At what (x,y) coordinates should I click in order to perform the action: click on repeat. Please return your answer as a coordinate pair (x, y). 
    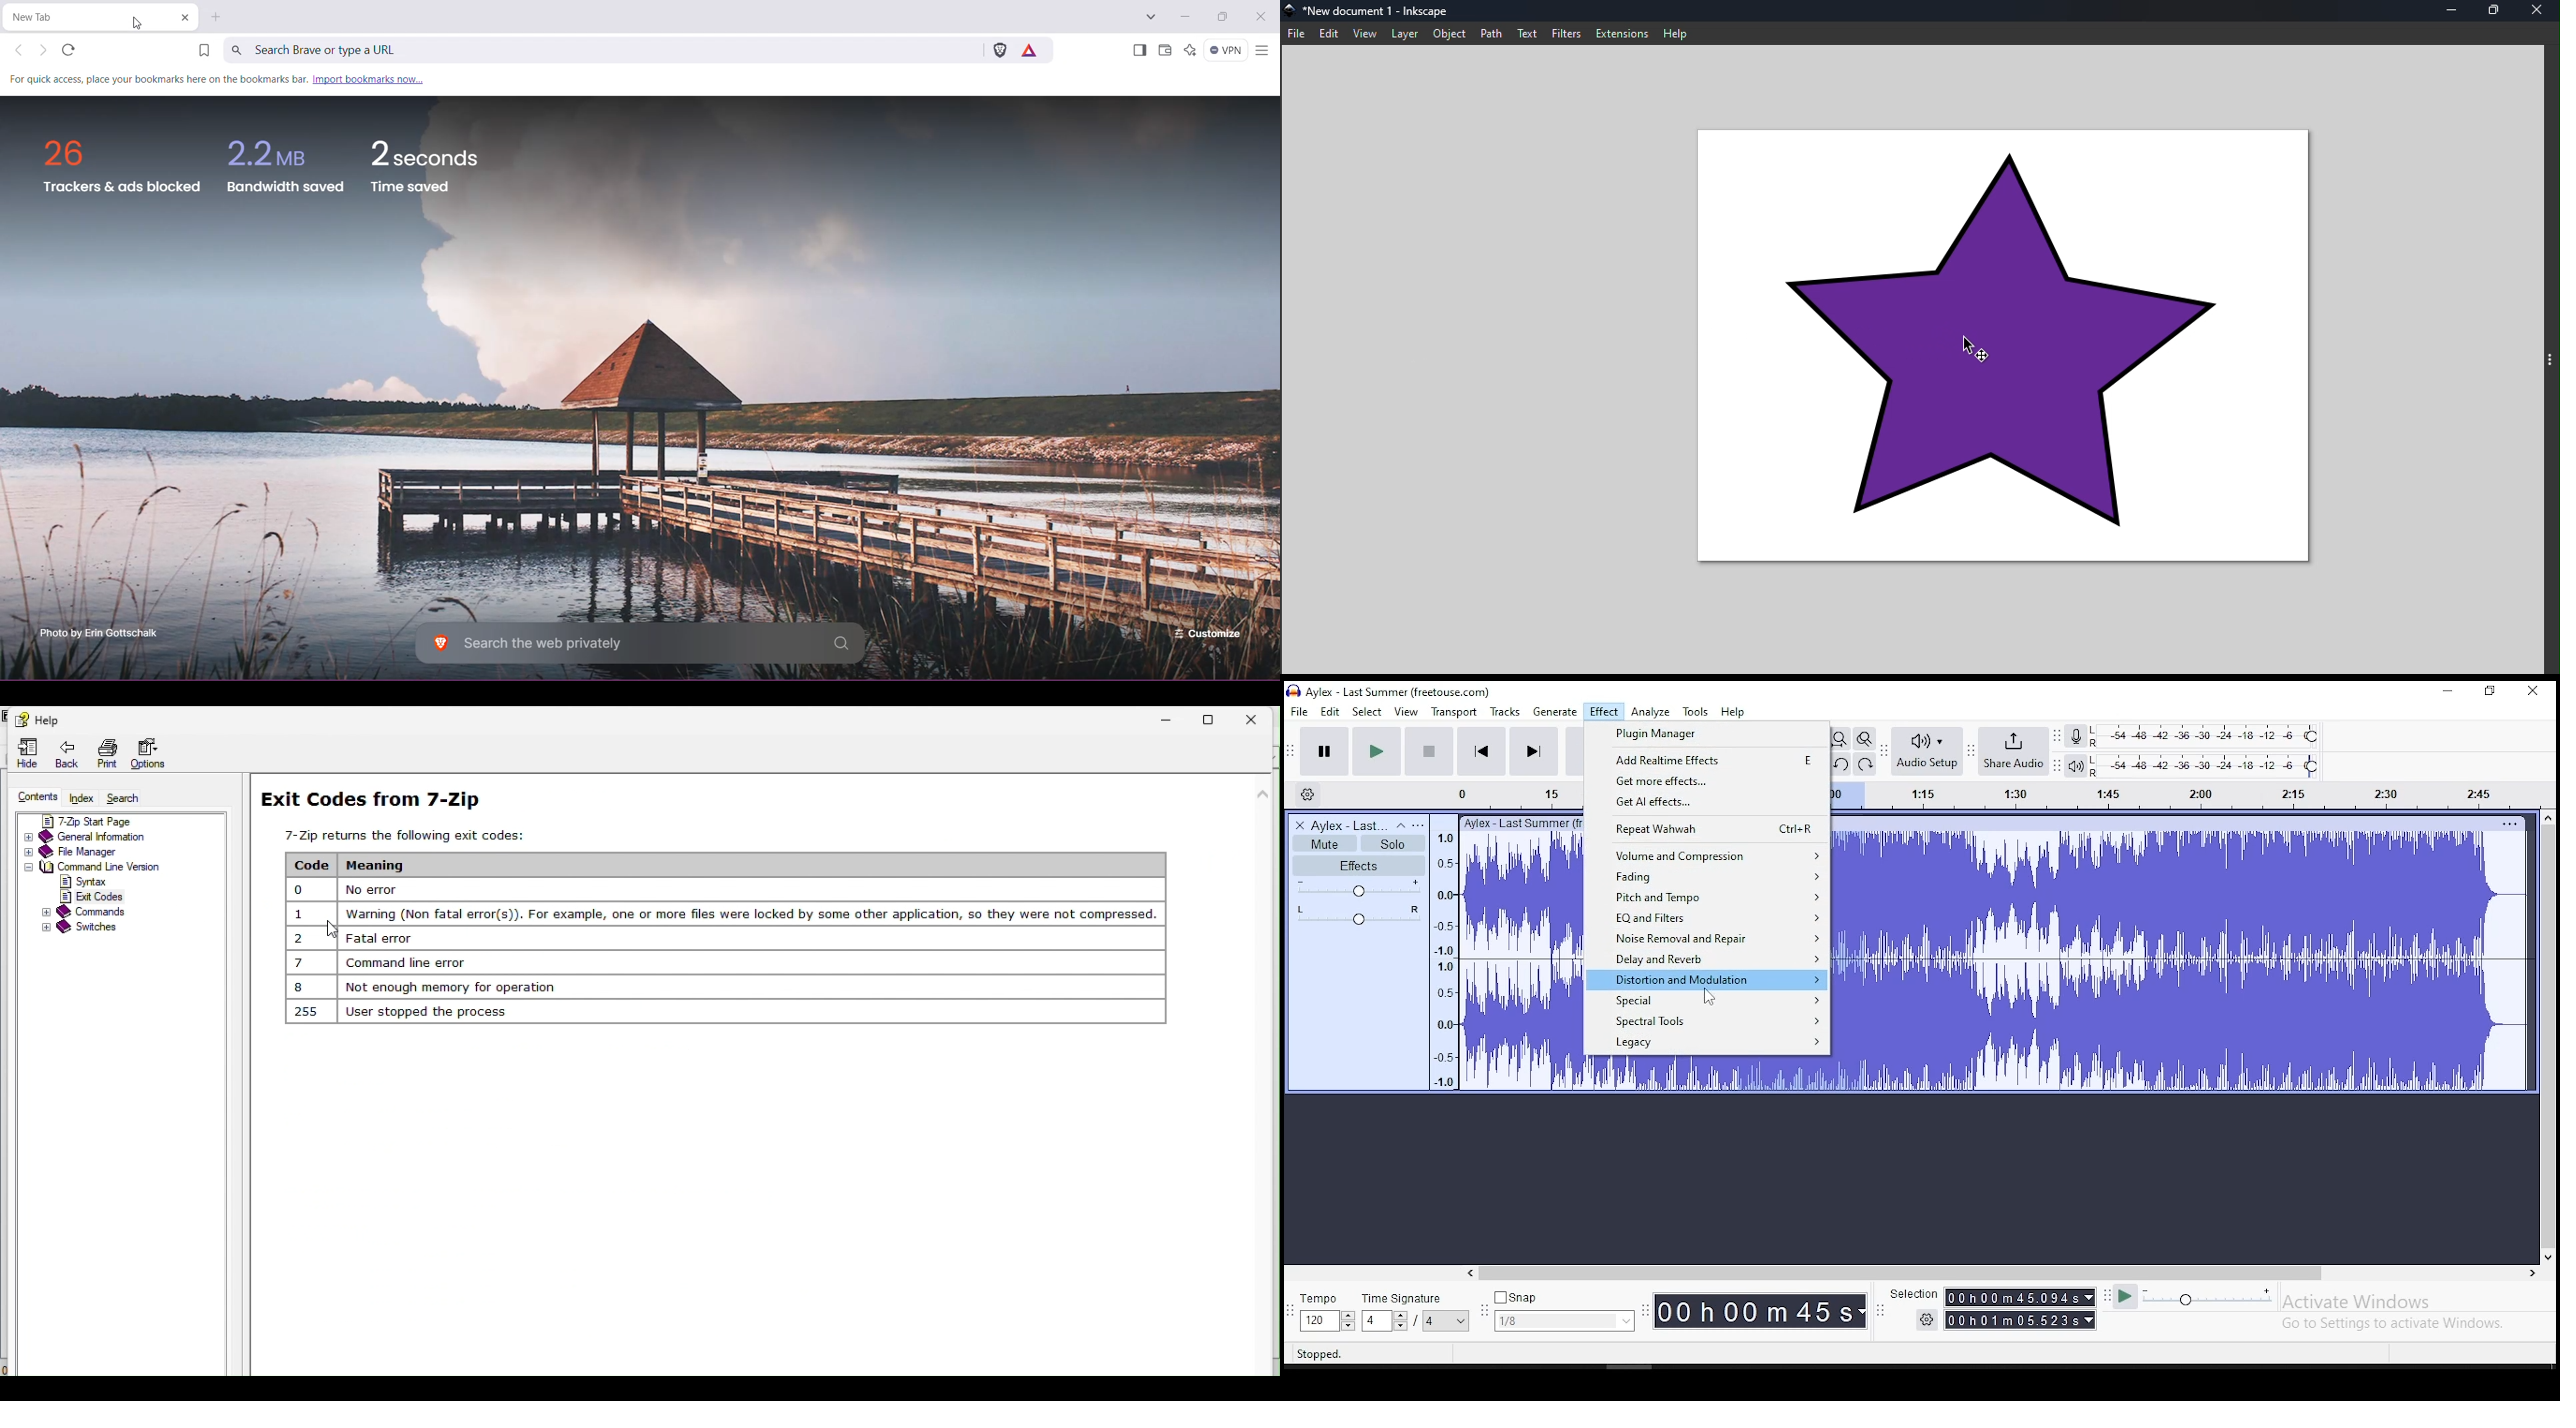
    Looking at the image, I should click on (1709, 828).